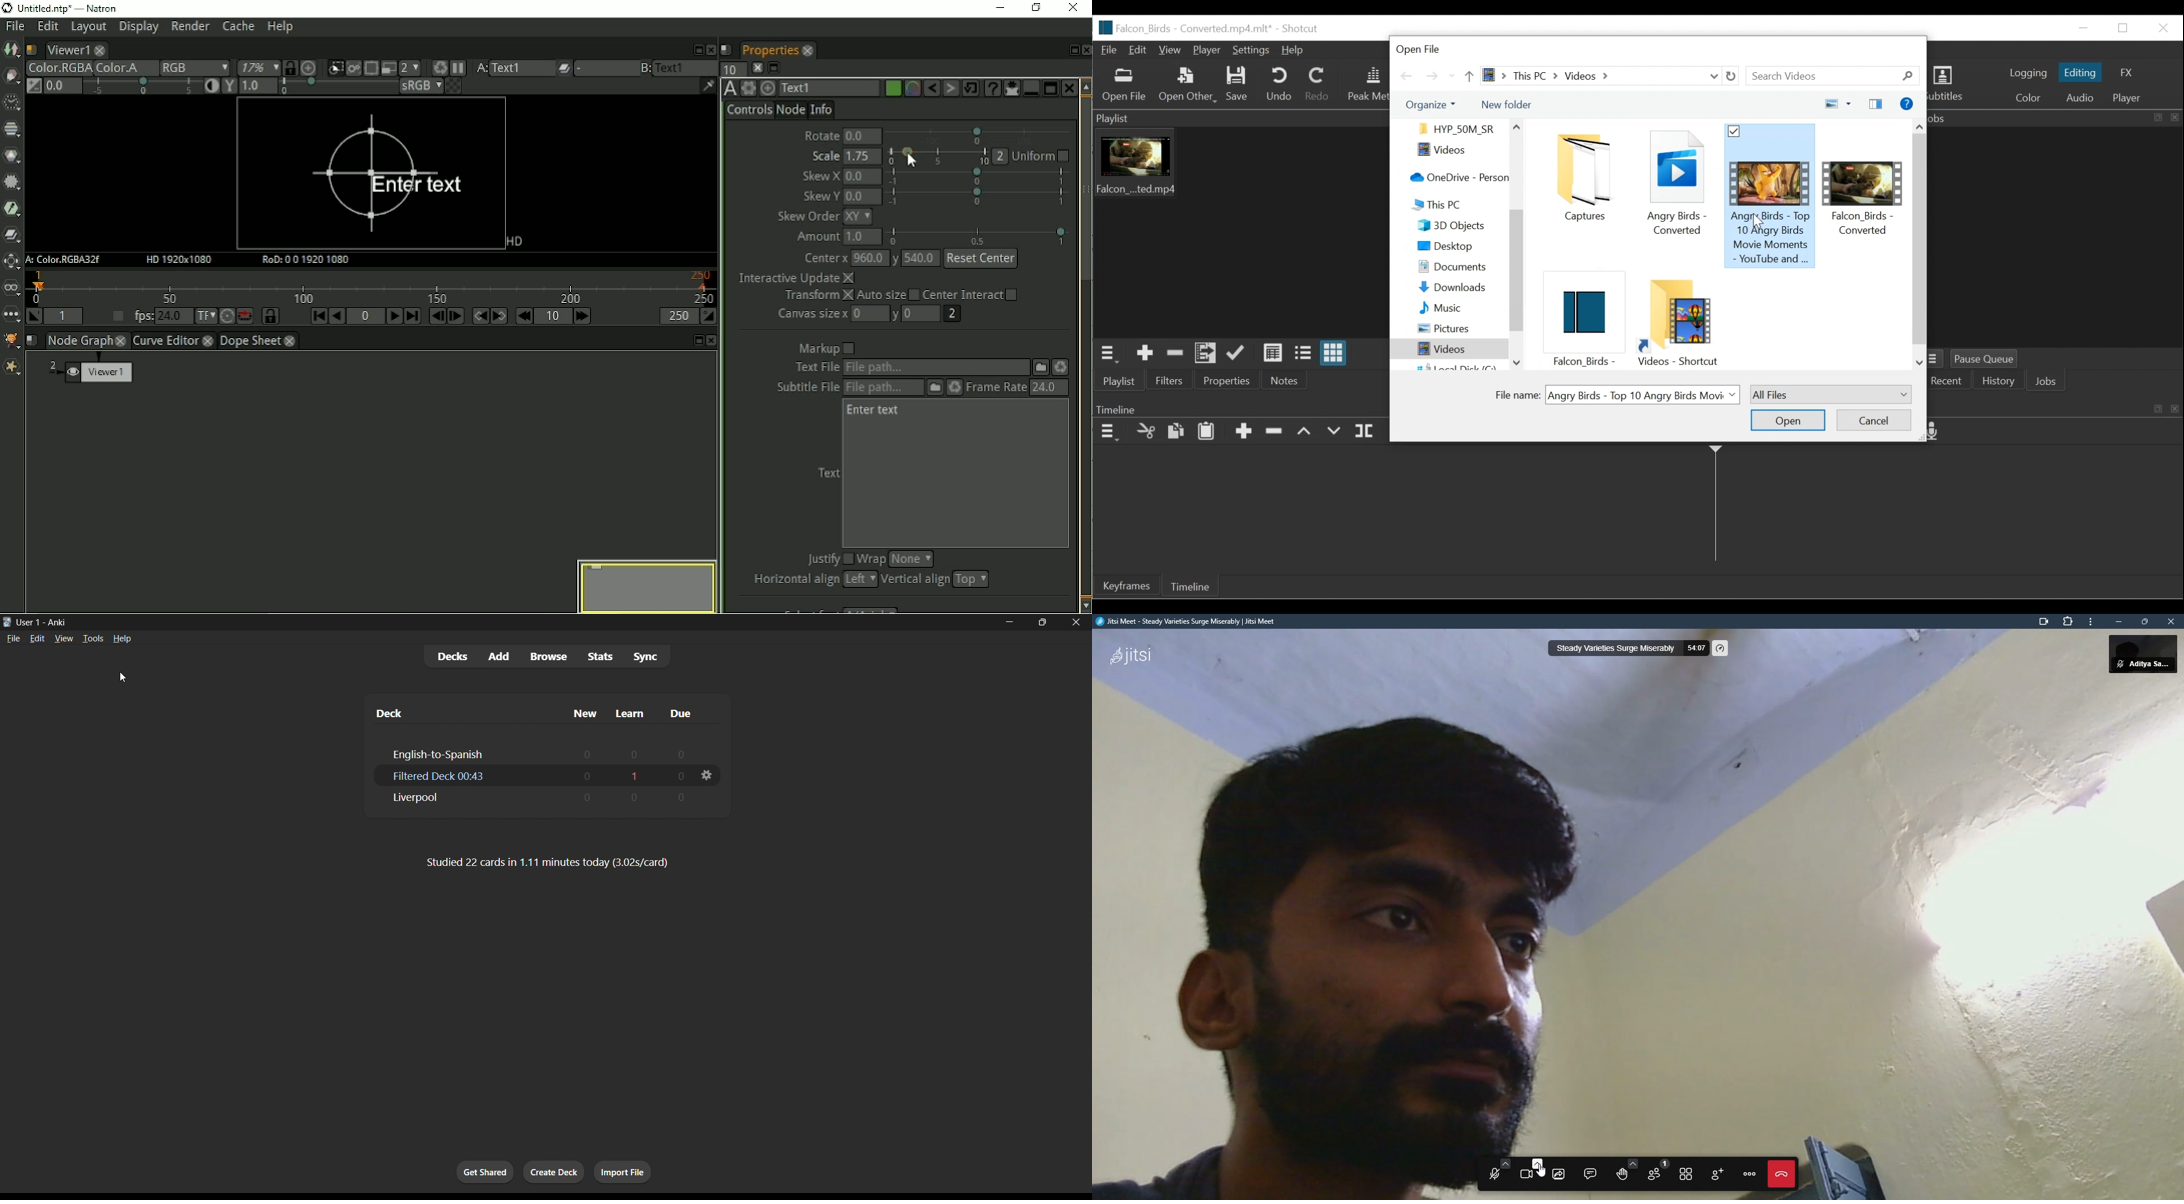  Describe the element at coordinates (1675, 186) in the screenshot. I see `Angry birds - converted` at that location.